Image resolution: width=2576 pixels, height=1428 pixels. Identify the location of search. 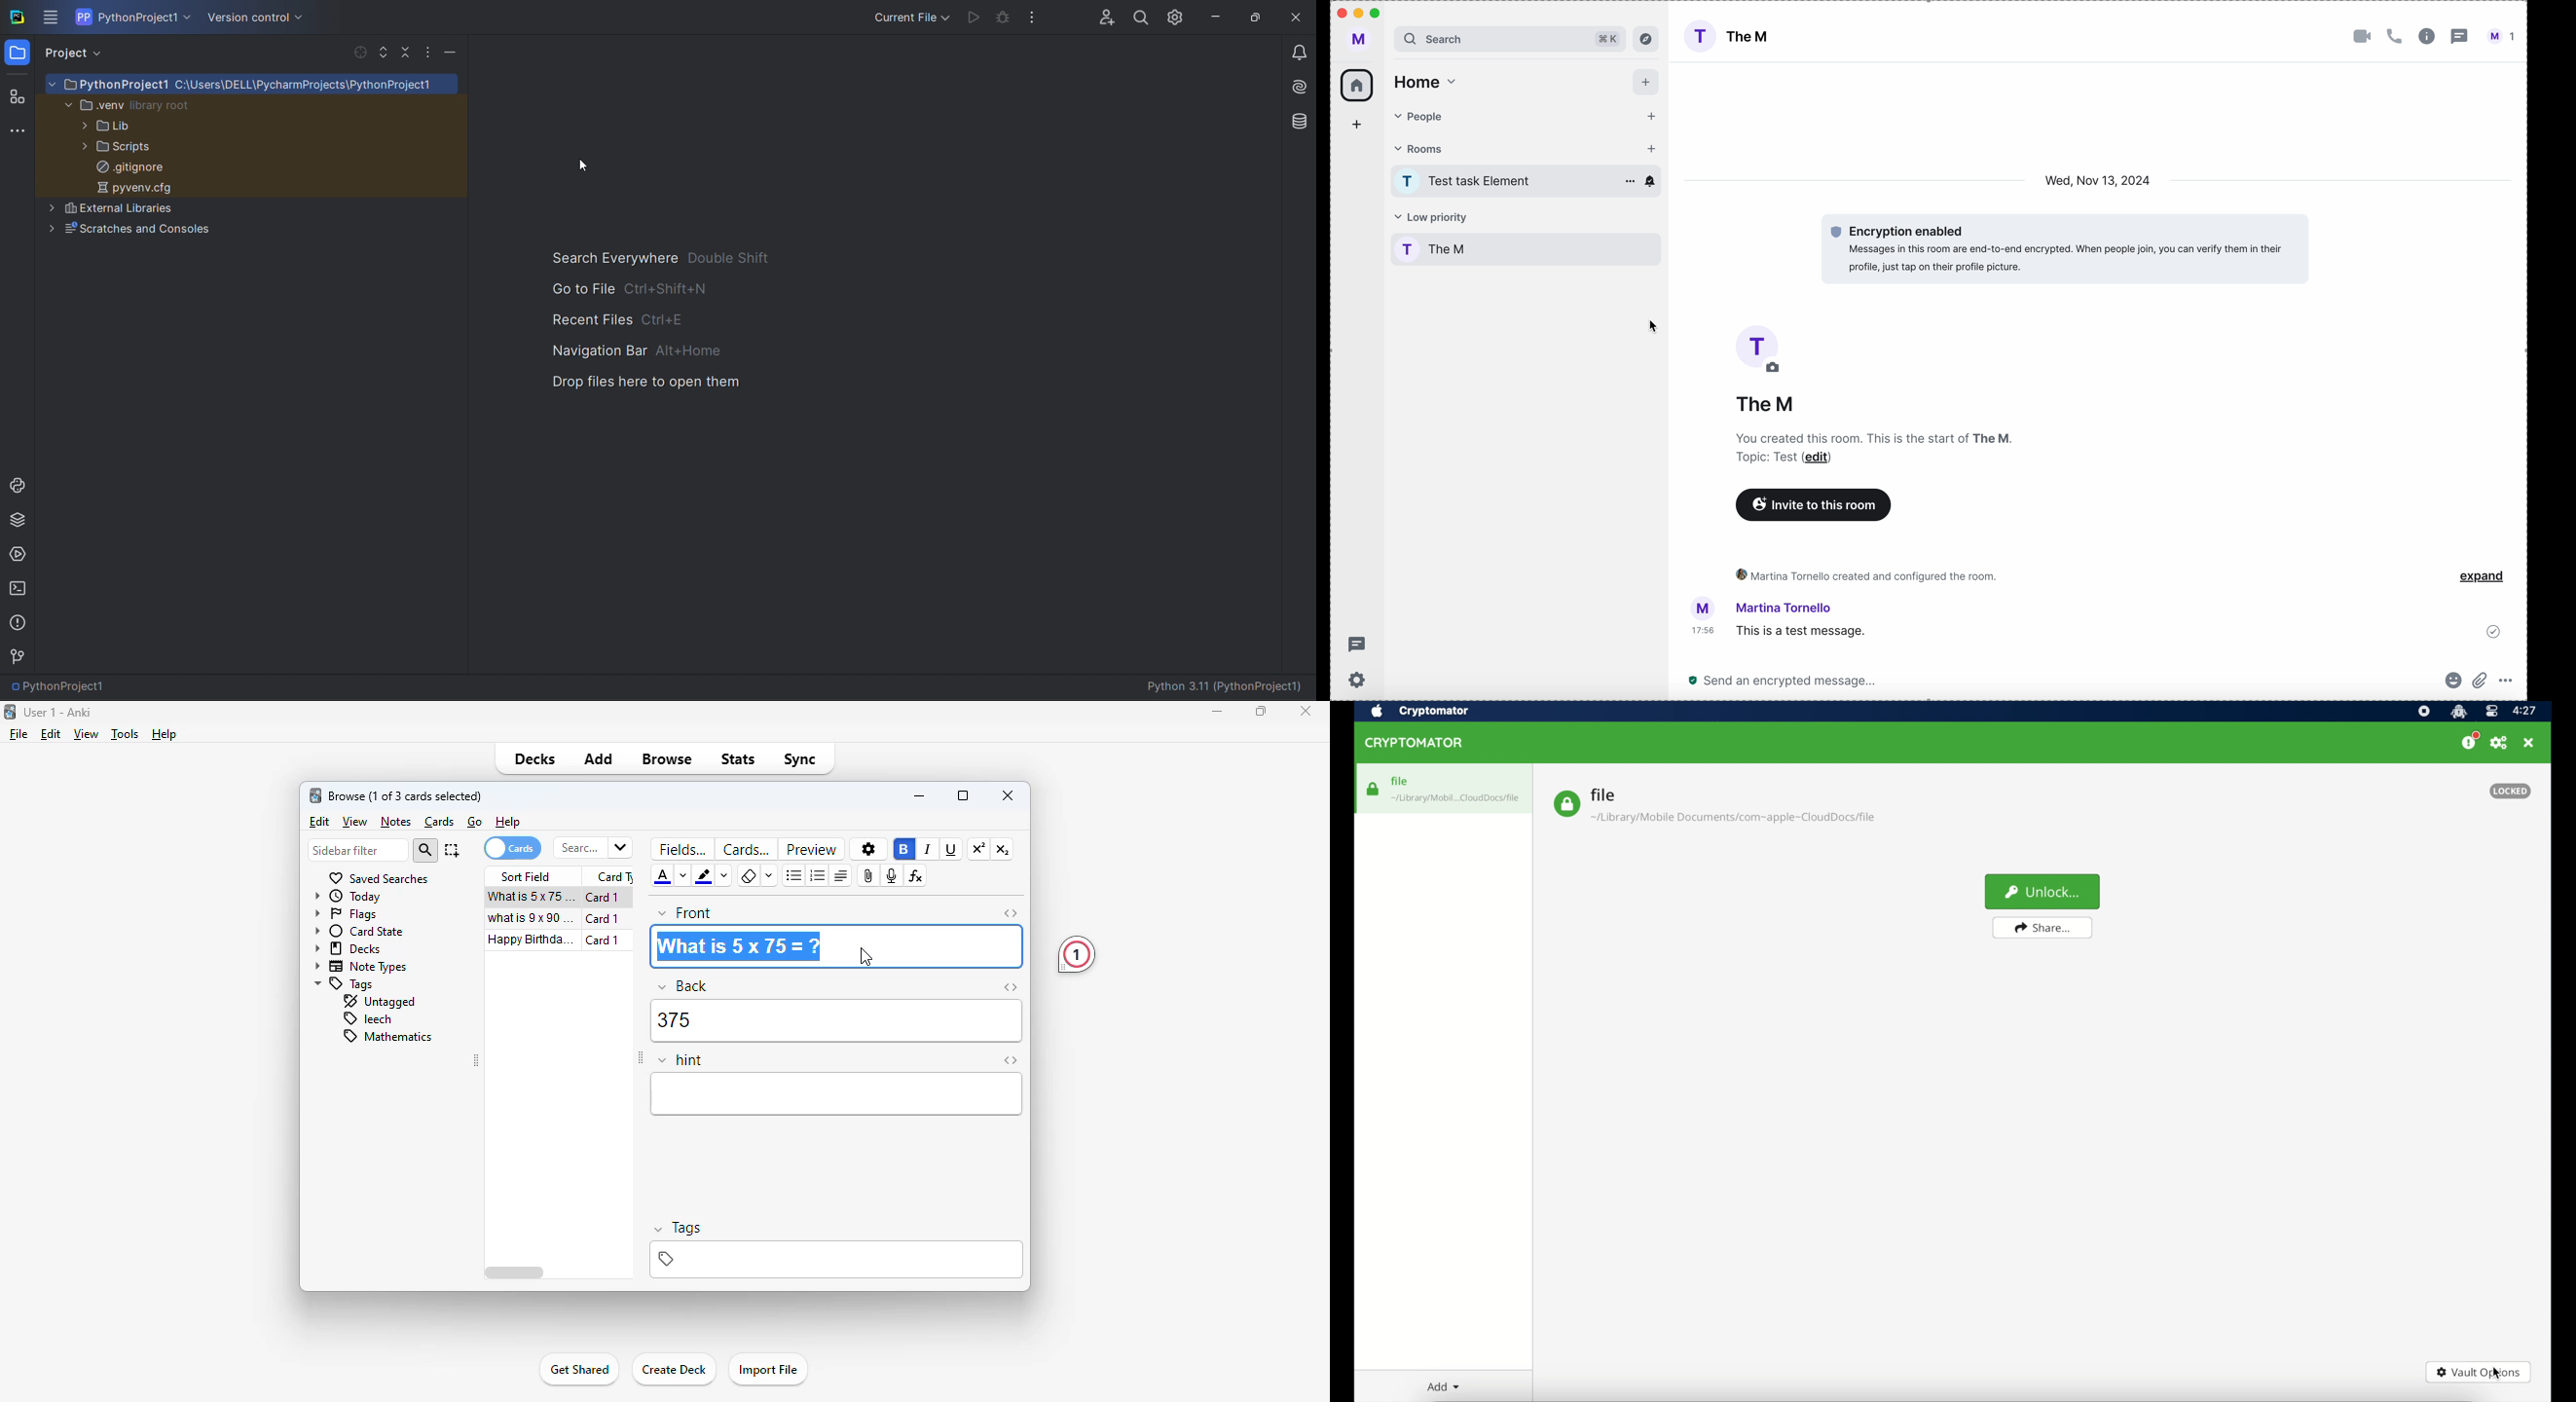
(425, 850).